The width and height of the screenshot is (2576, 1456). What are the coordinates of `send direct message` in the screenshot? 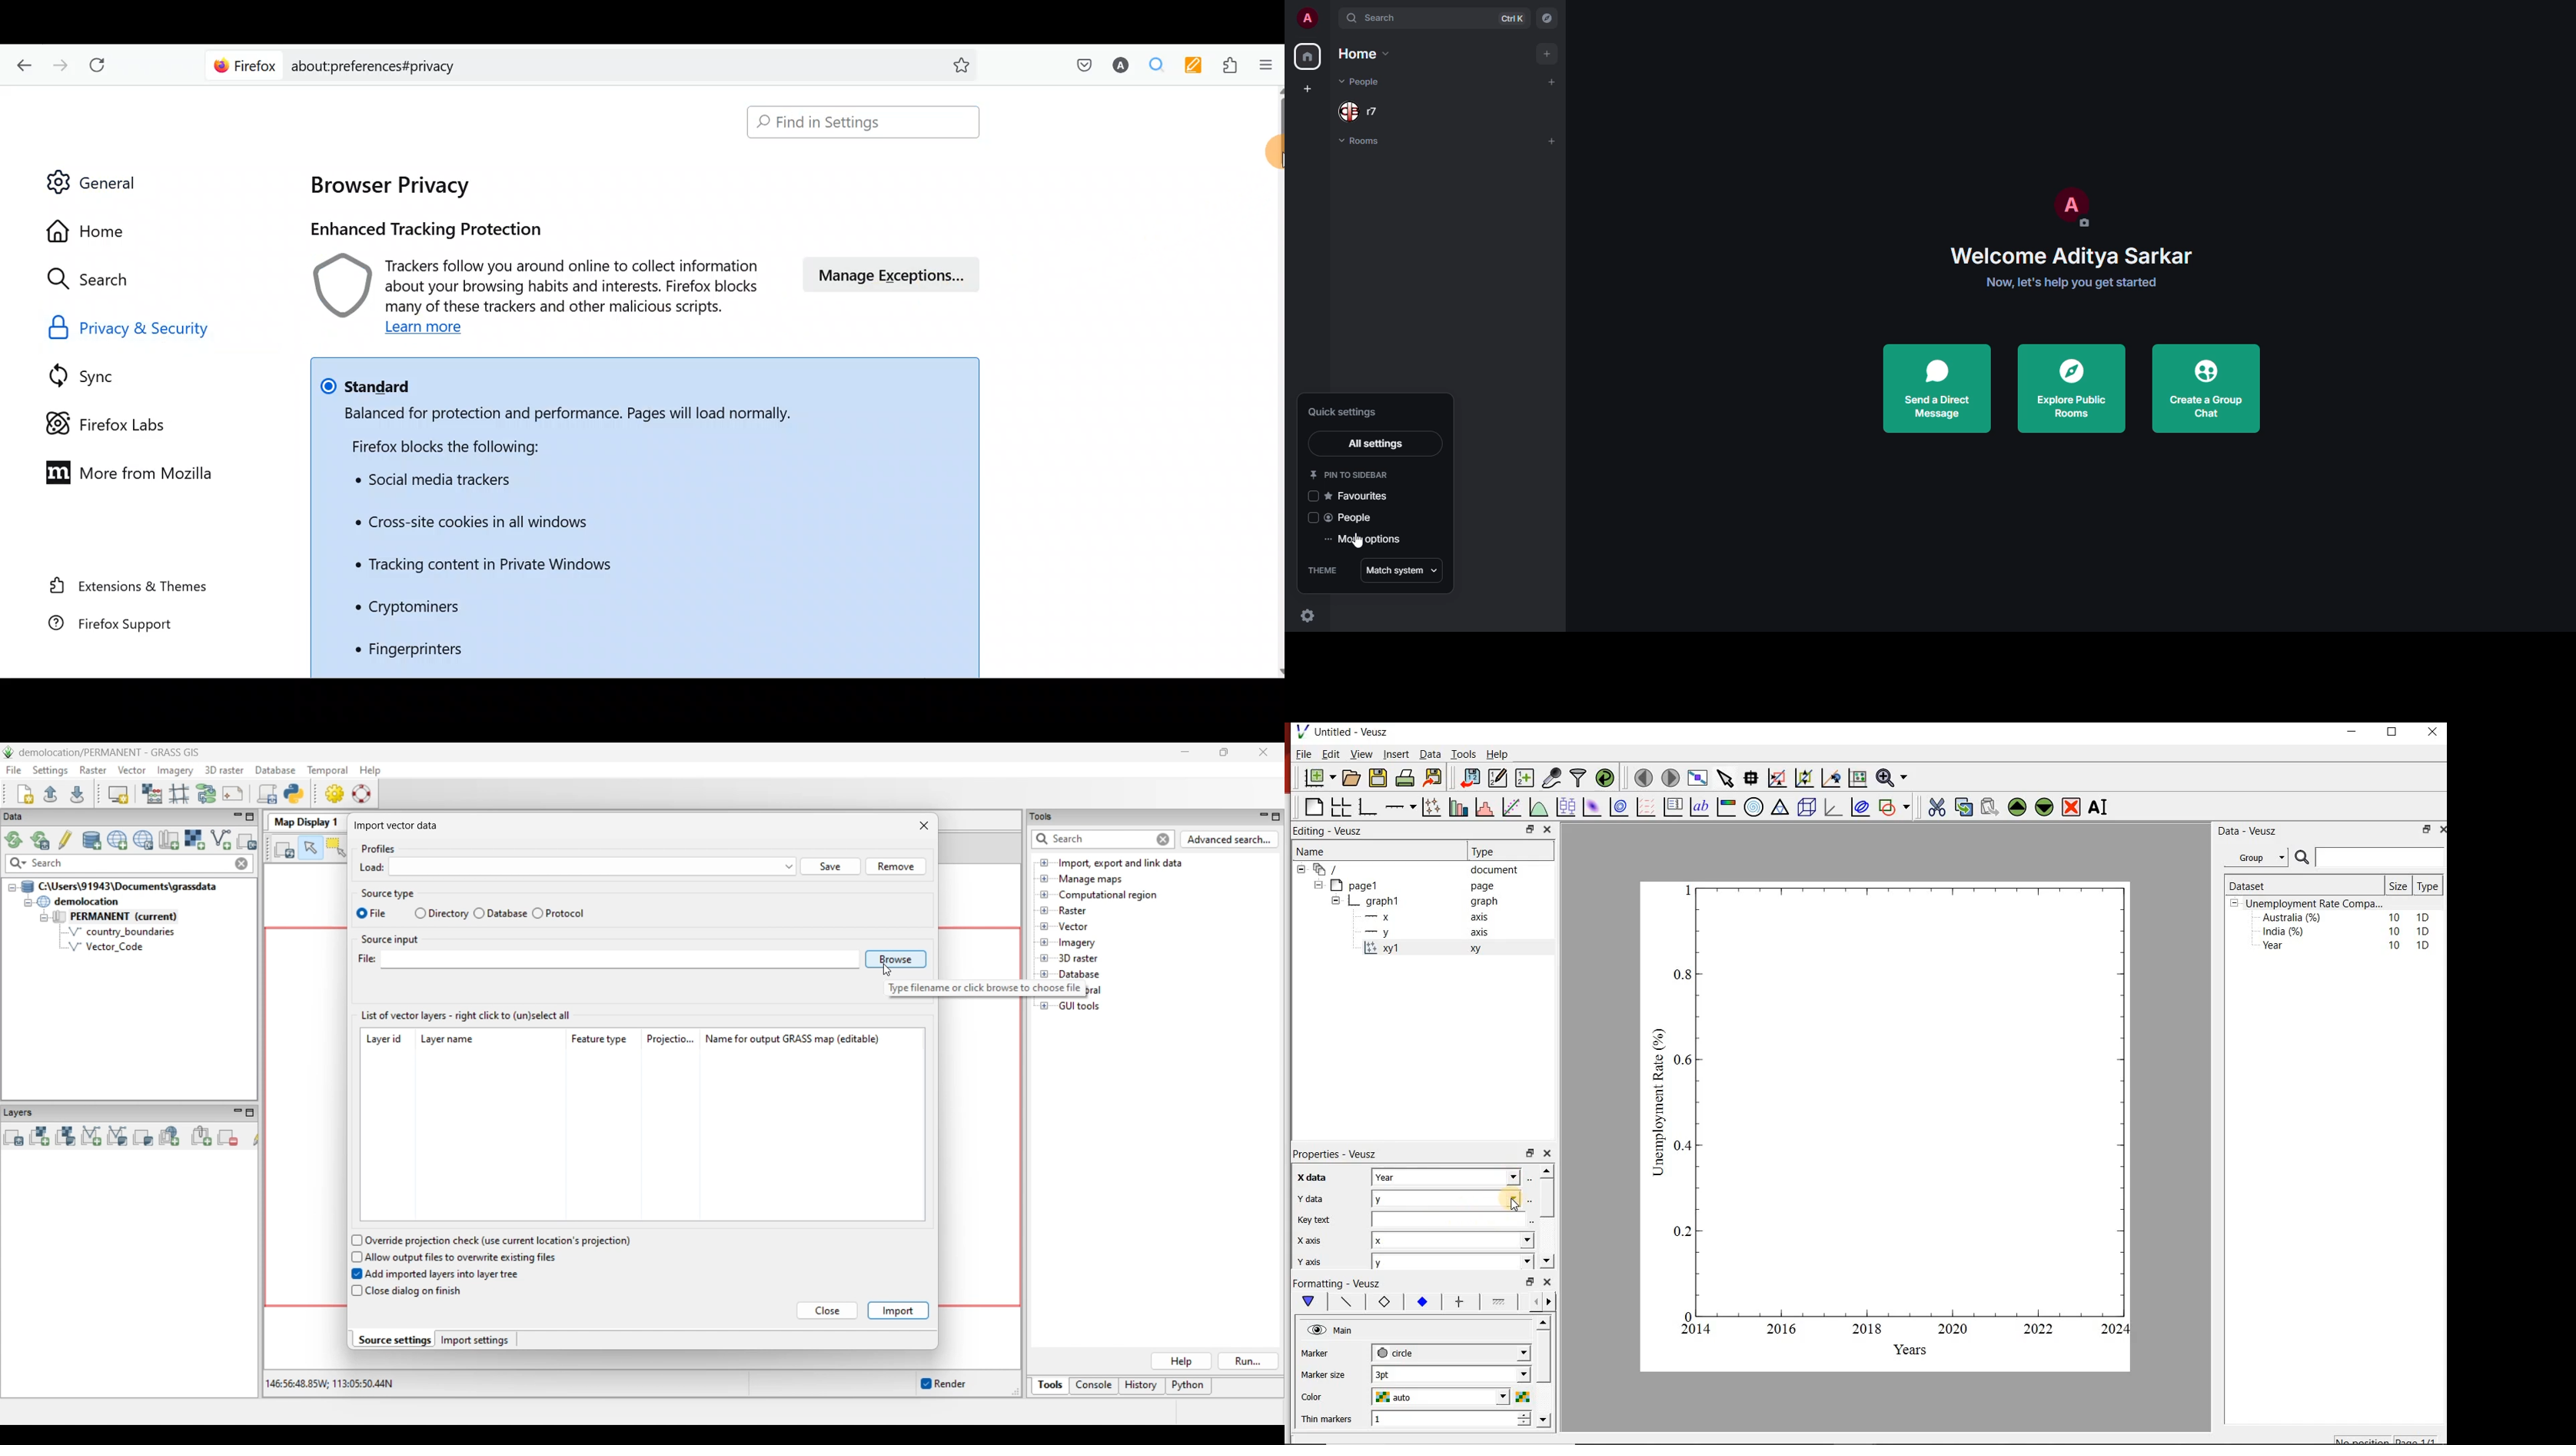 It's located at (1943, 387).